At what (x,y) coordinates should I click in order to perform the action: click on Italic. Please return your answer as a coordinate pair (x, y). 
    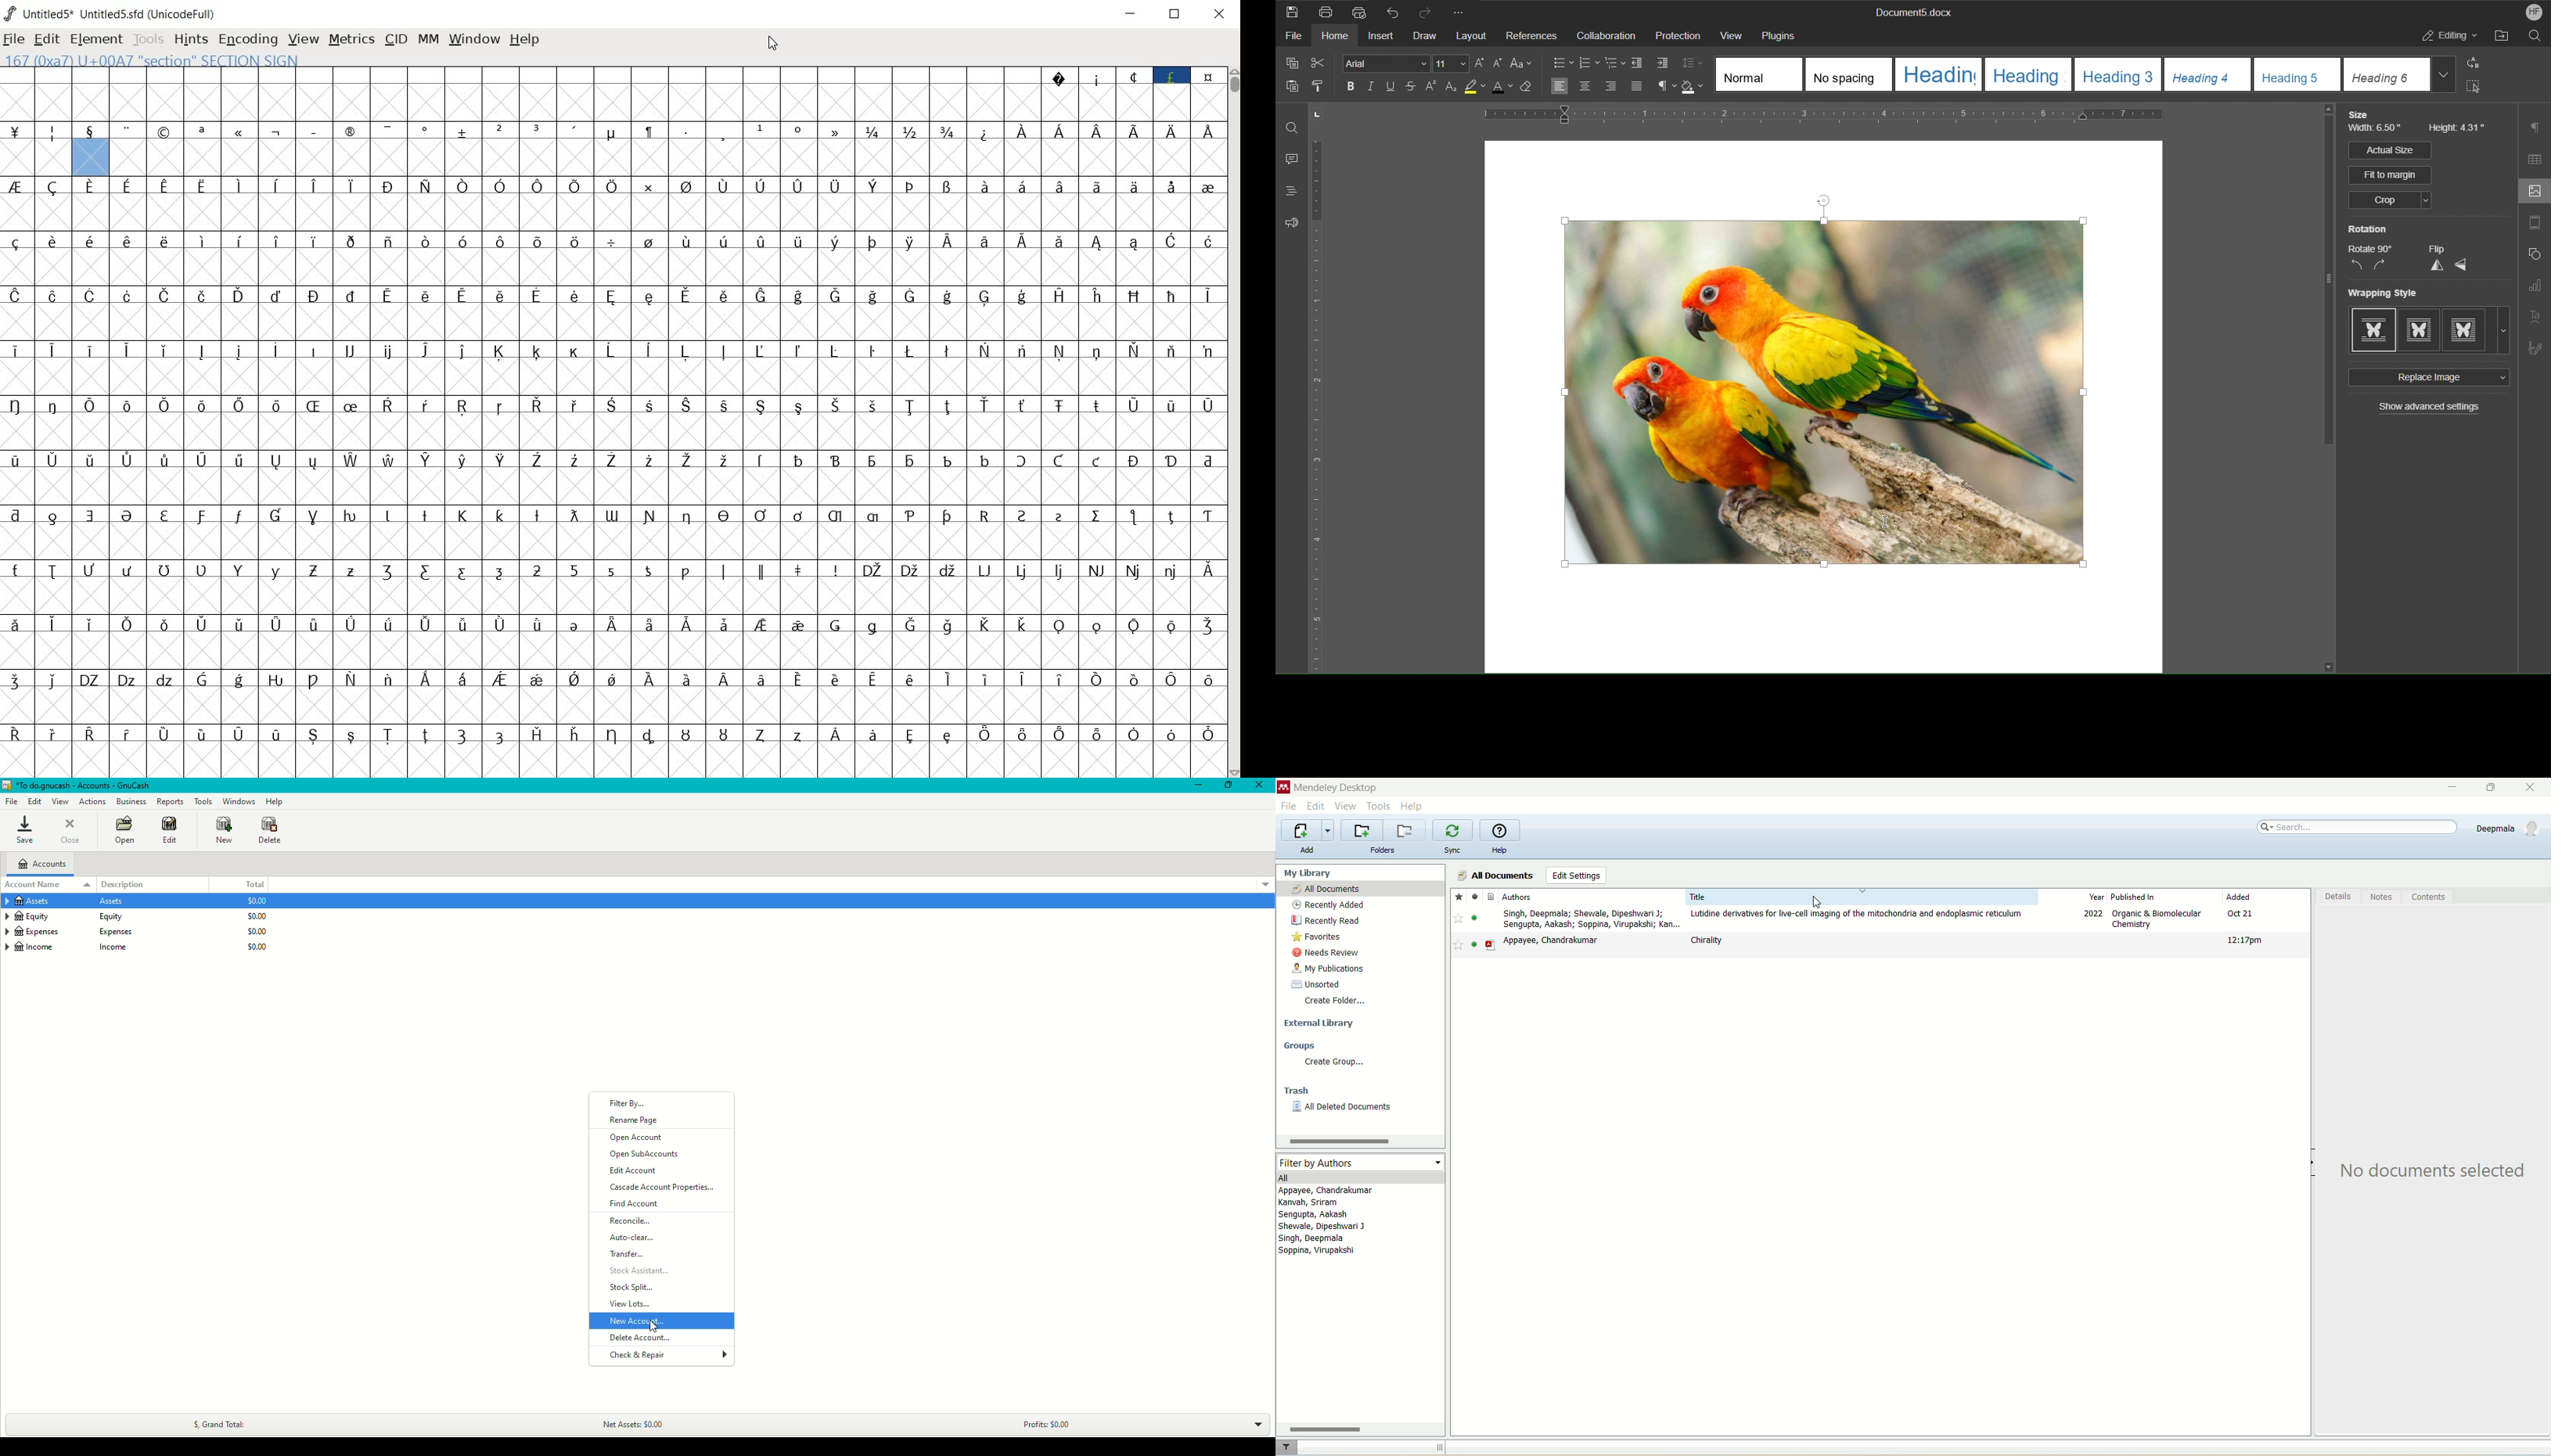
    Looking at the image, I should click on (1370, 87).